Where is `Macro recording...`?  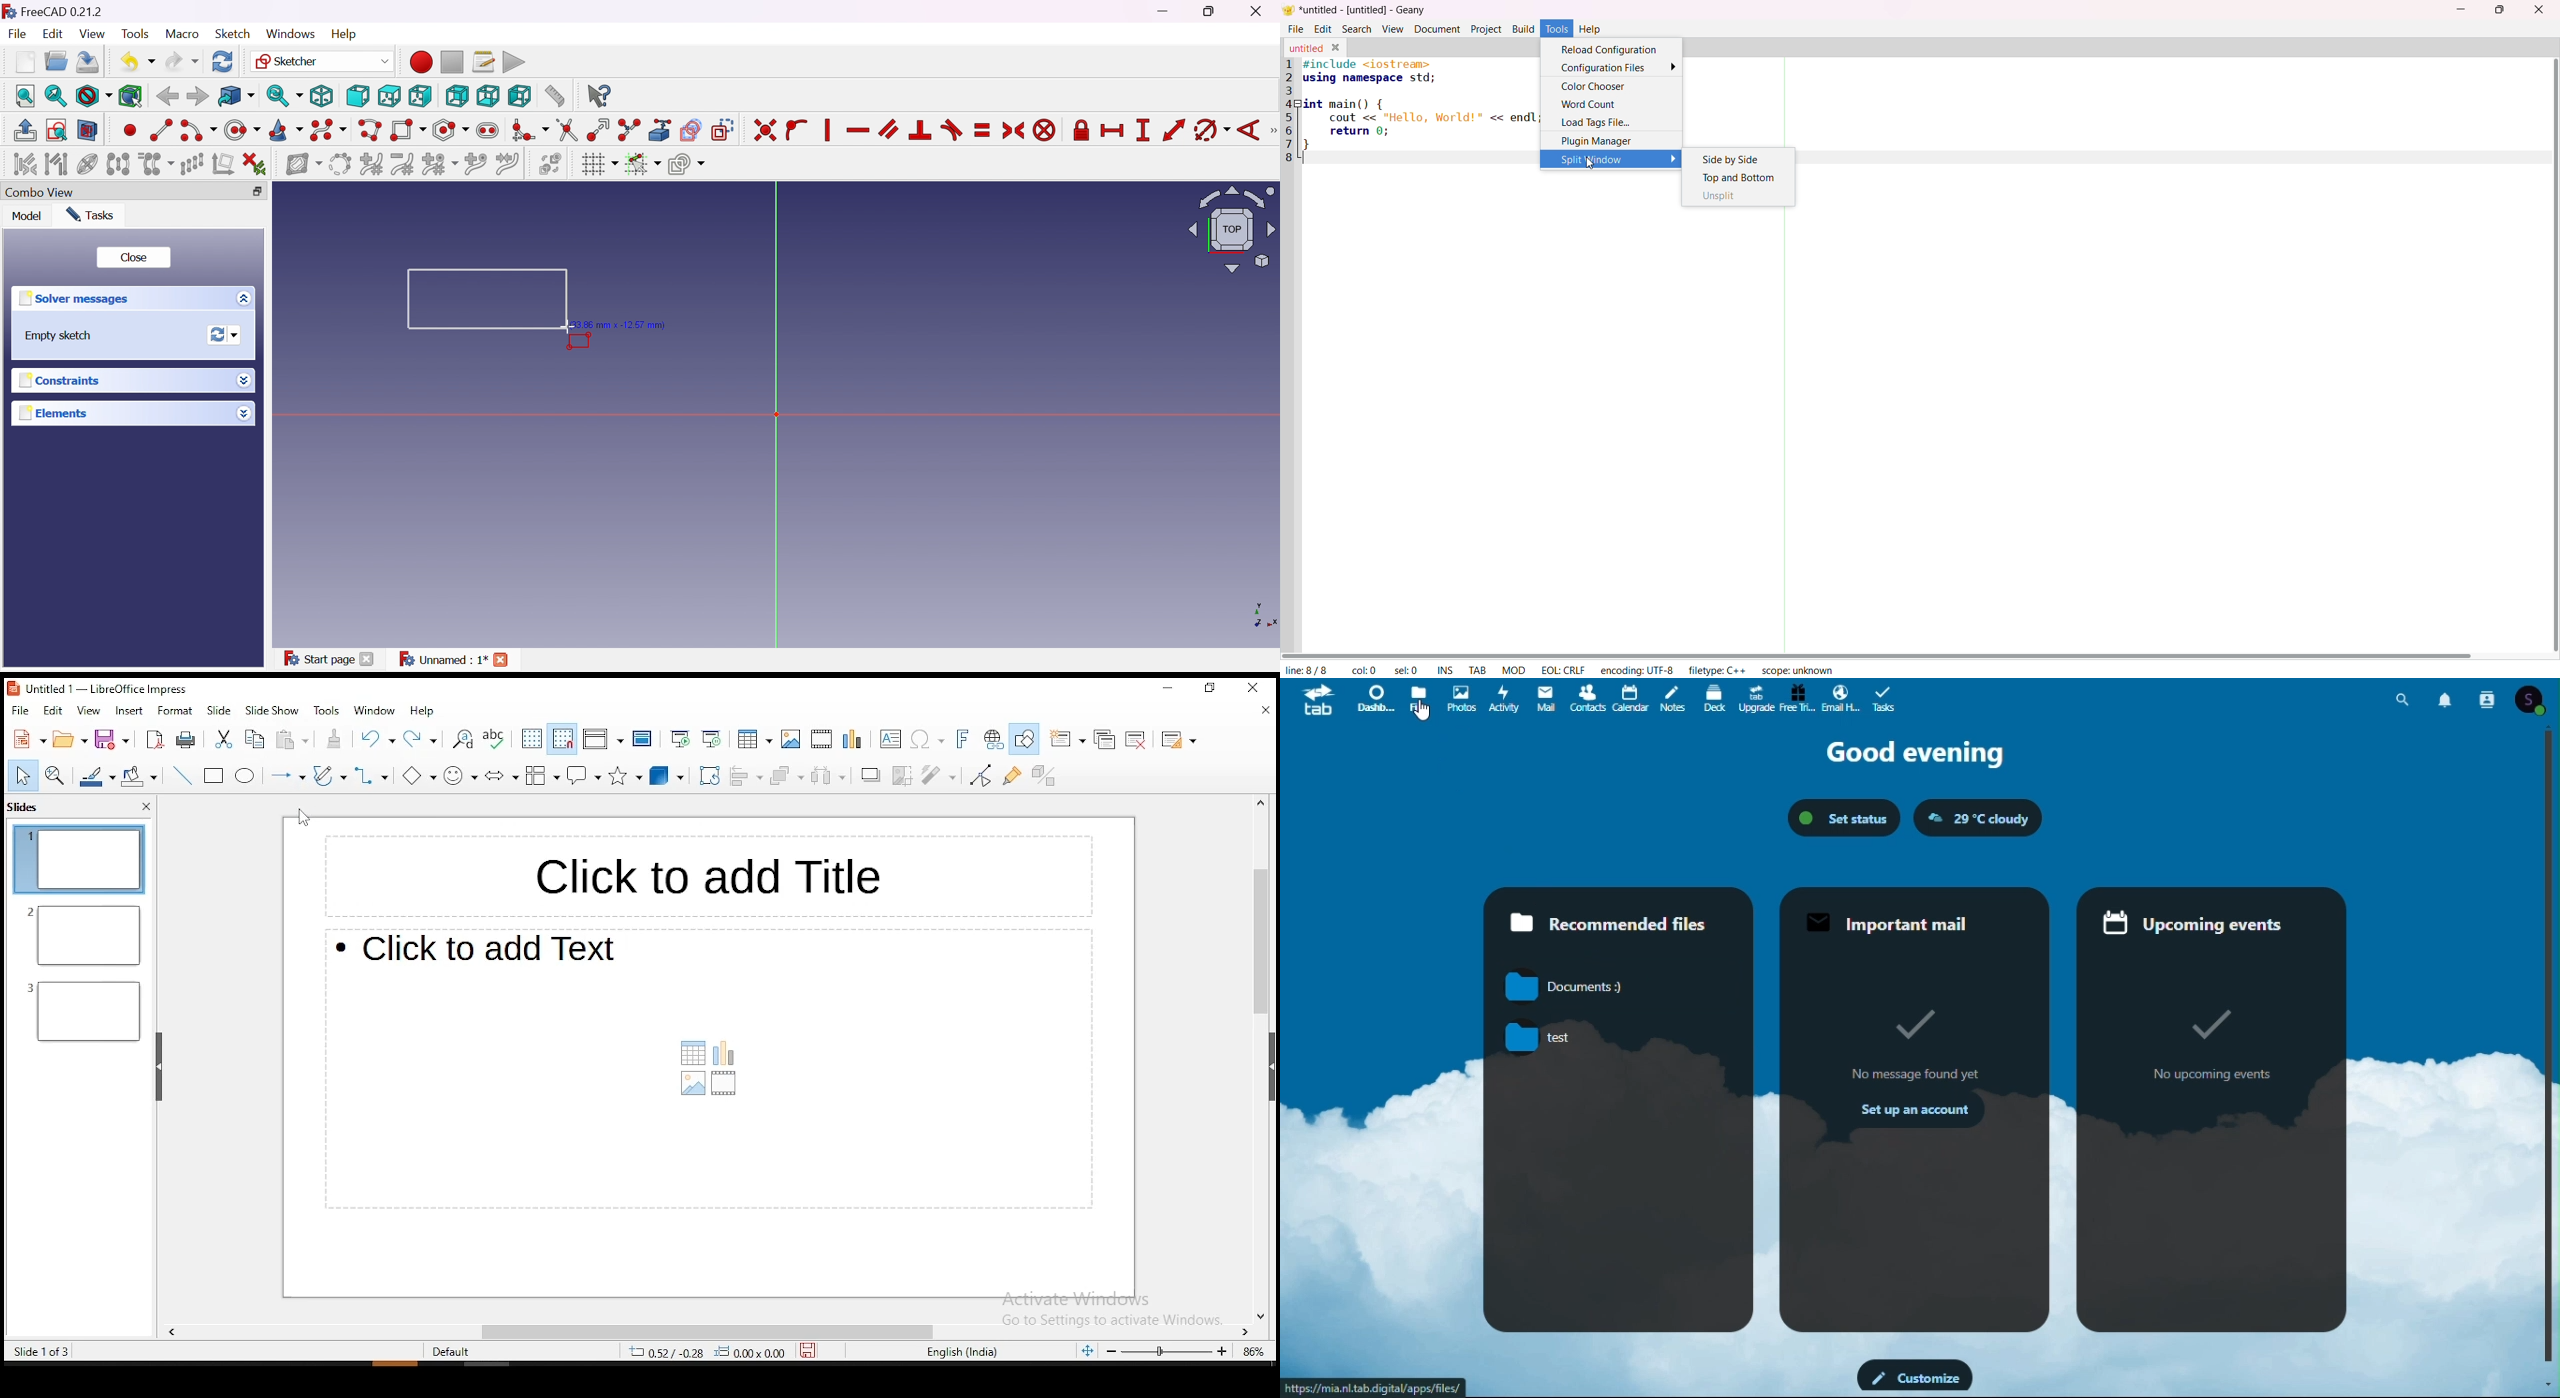
Macro recording... is located at coordinates (419, 61).